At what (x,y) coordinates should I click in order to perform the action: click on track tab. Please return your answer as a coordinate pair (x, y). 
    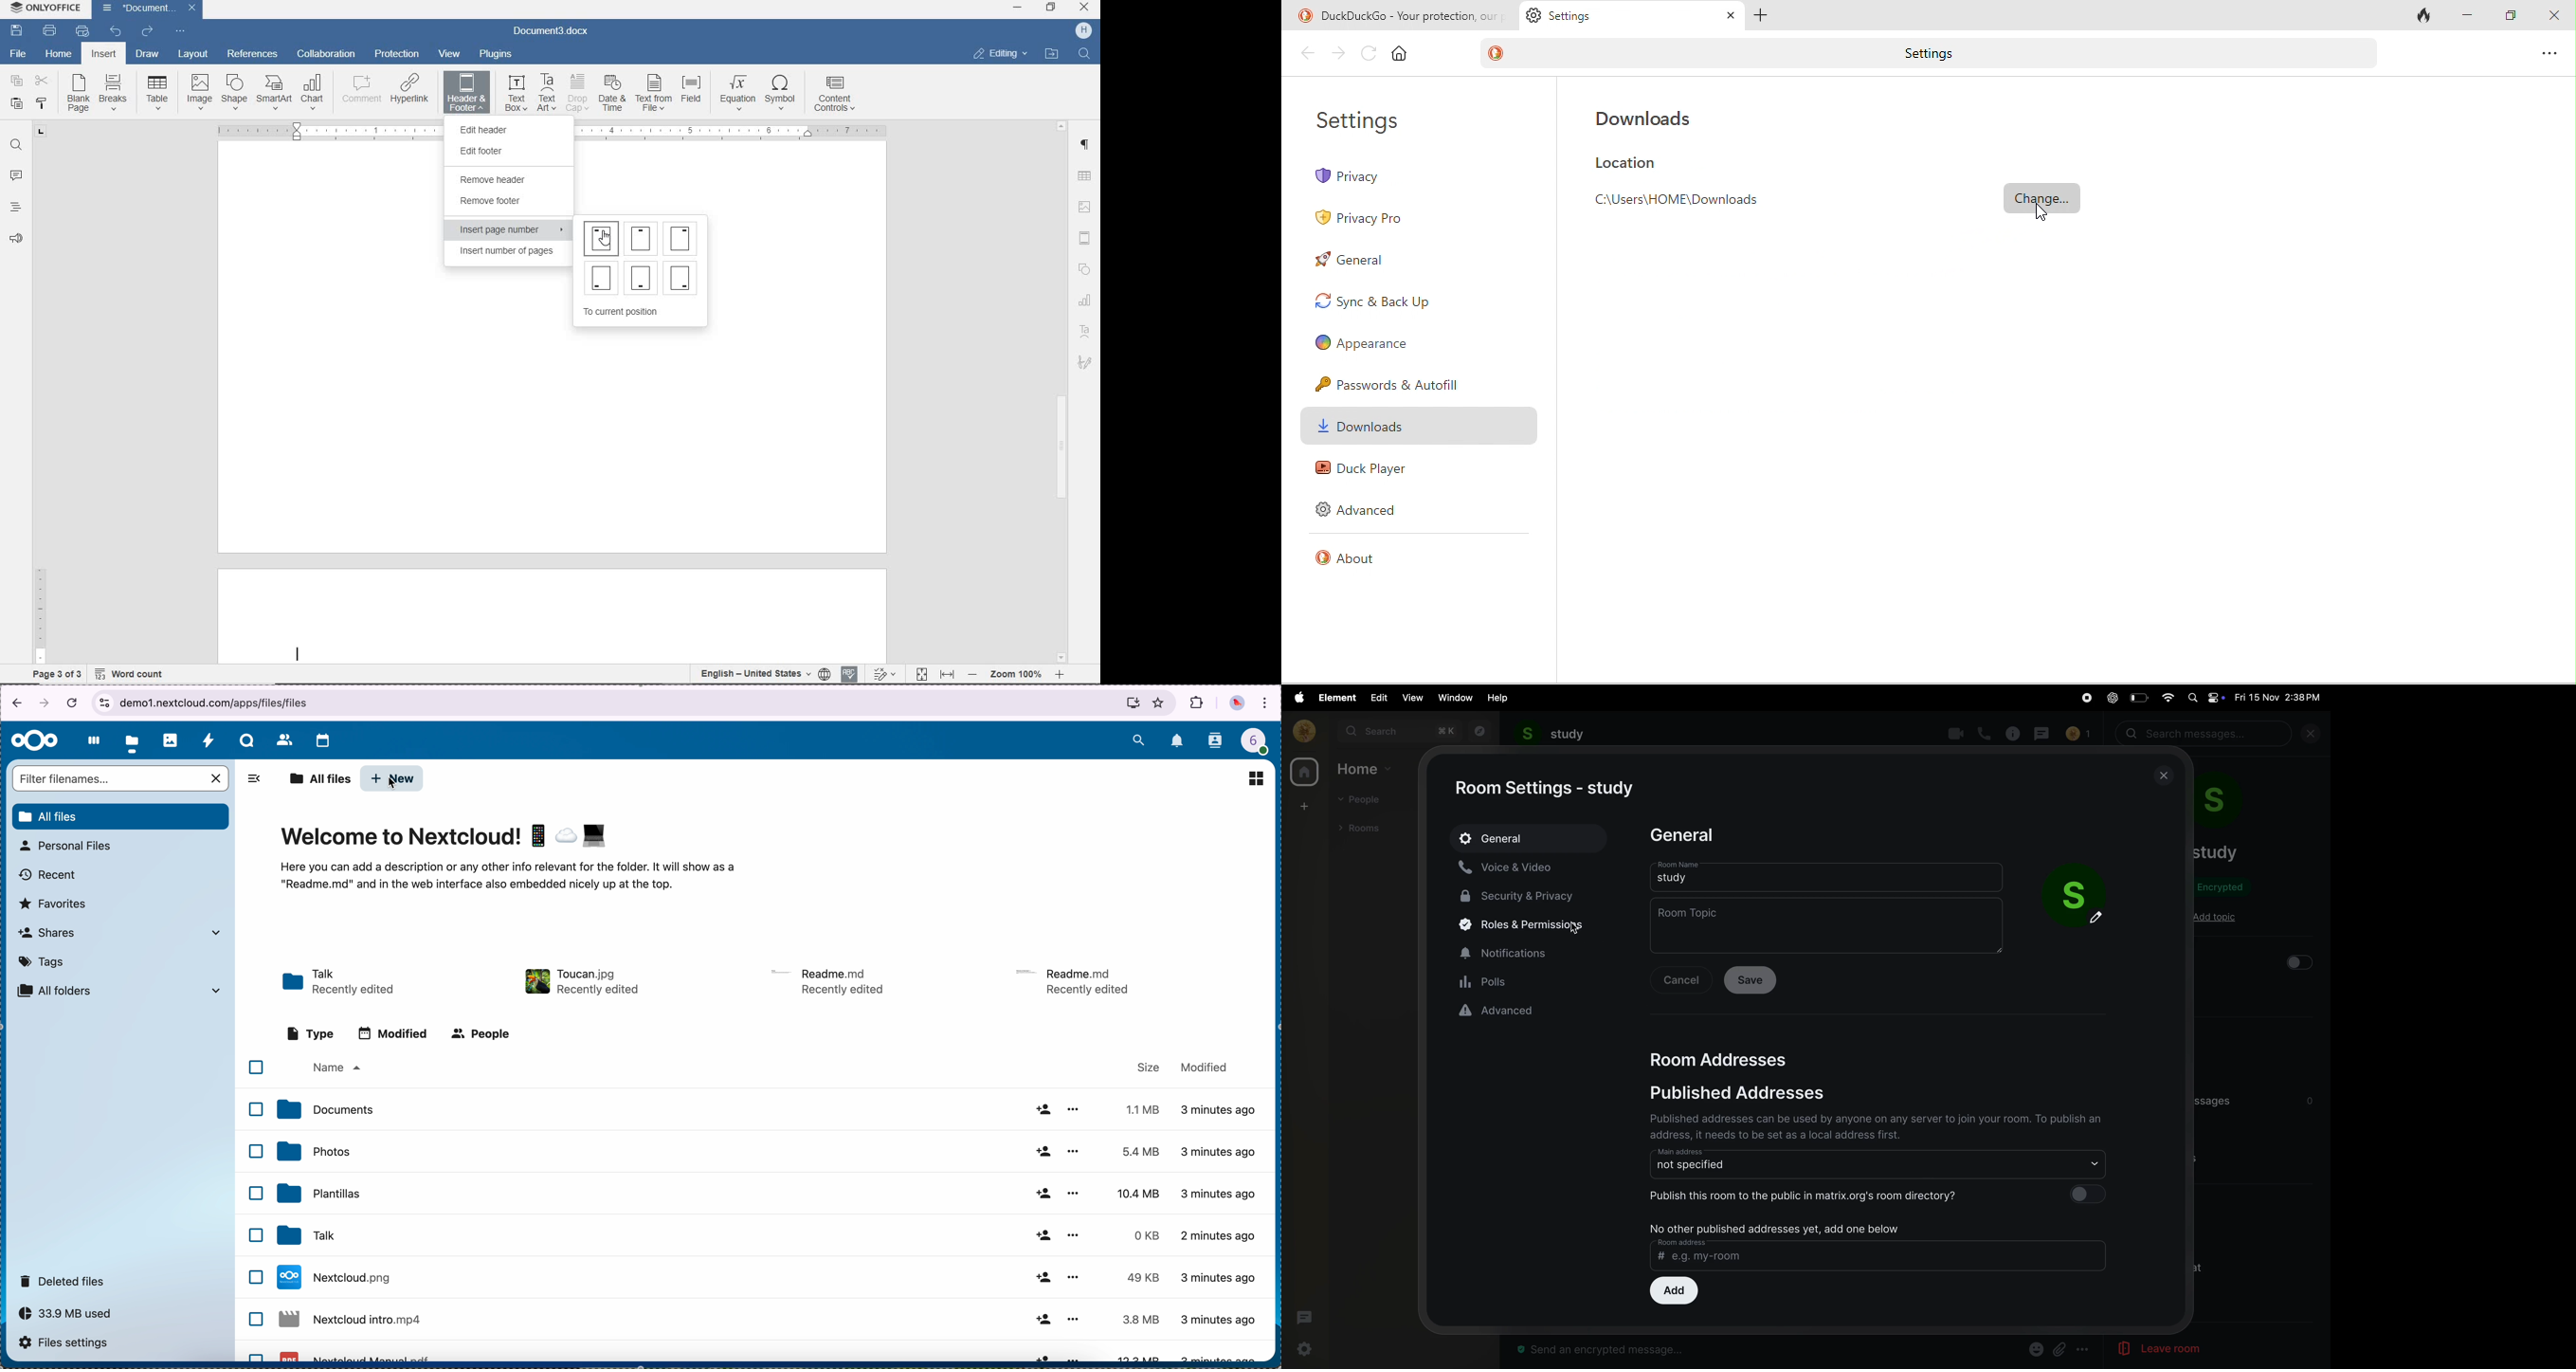
    Looking at the image, I should click on (2421, 17).